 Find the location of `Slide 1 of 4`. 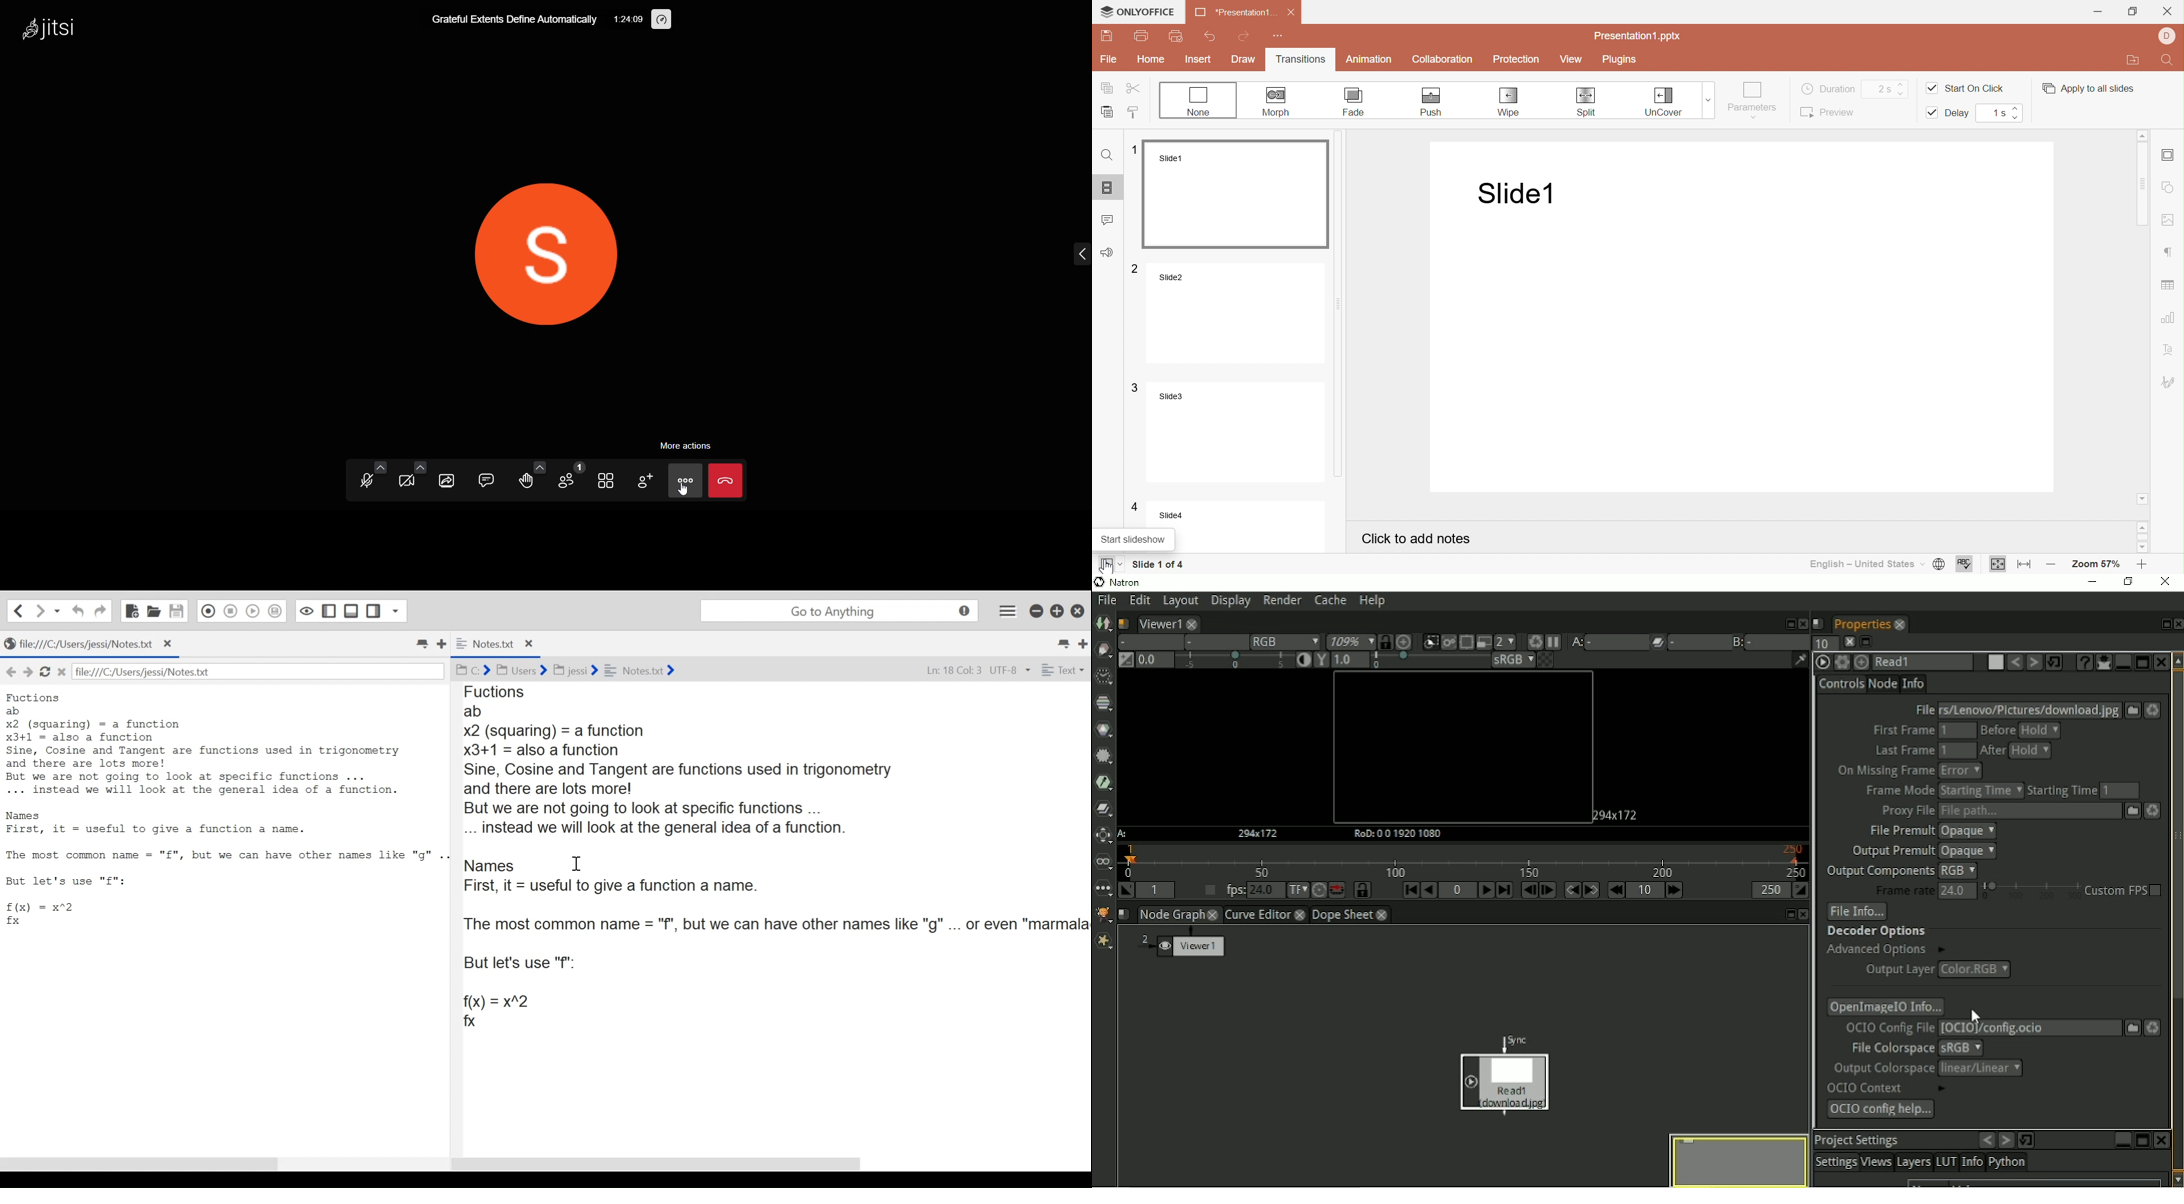

Slide 1 of 4 is located at coordinates (1158, 565).